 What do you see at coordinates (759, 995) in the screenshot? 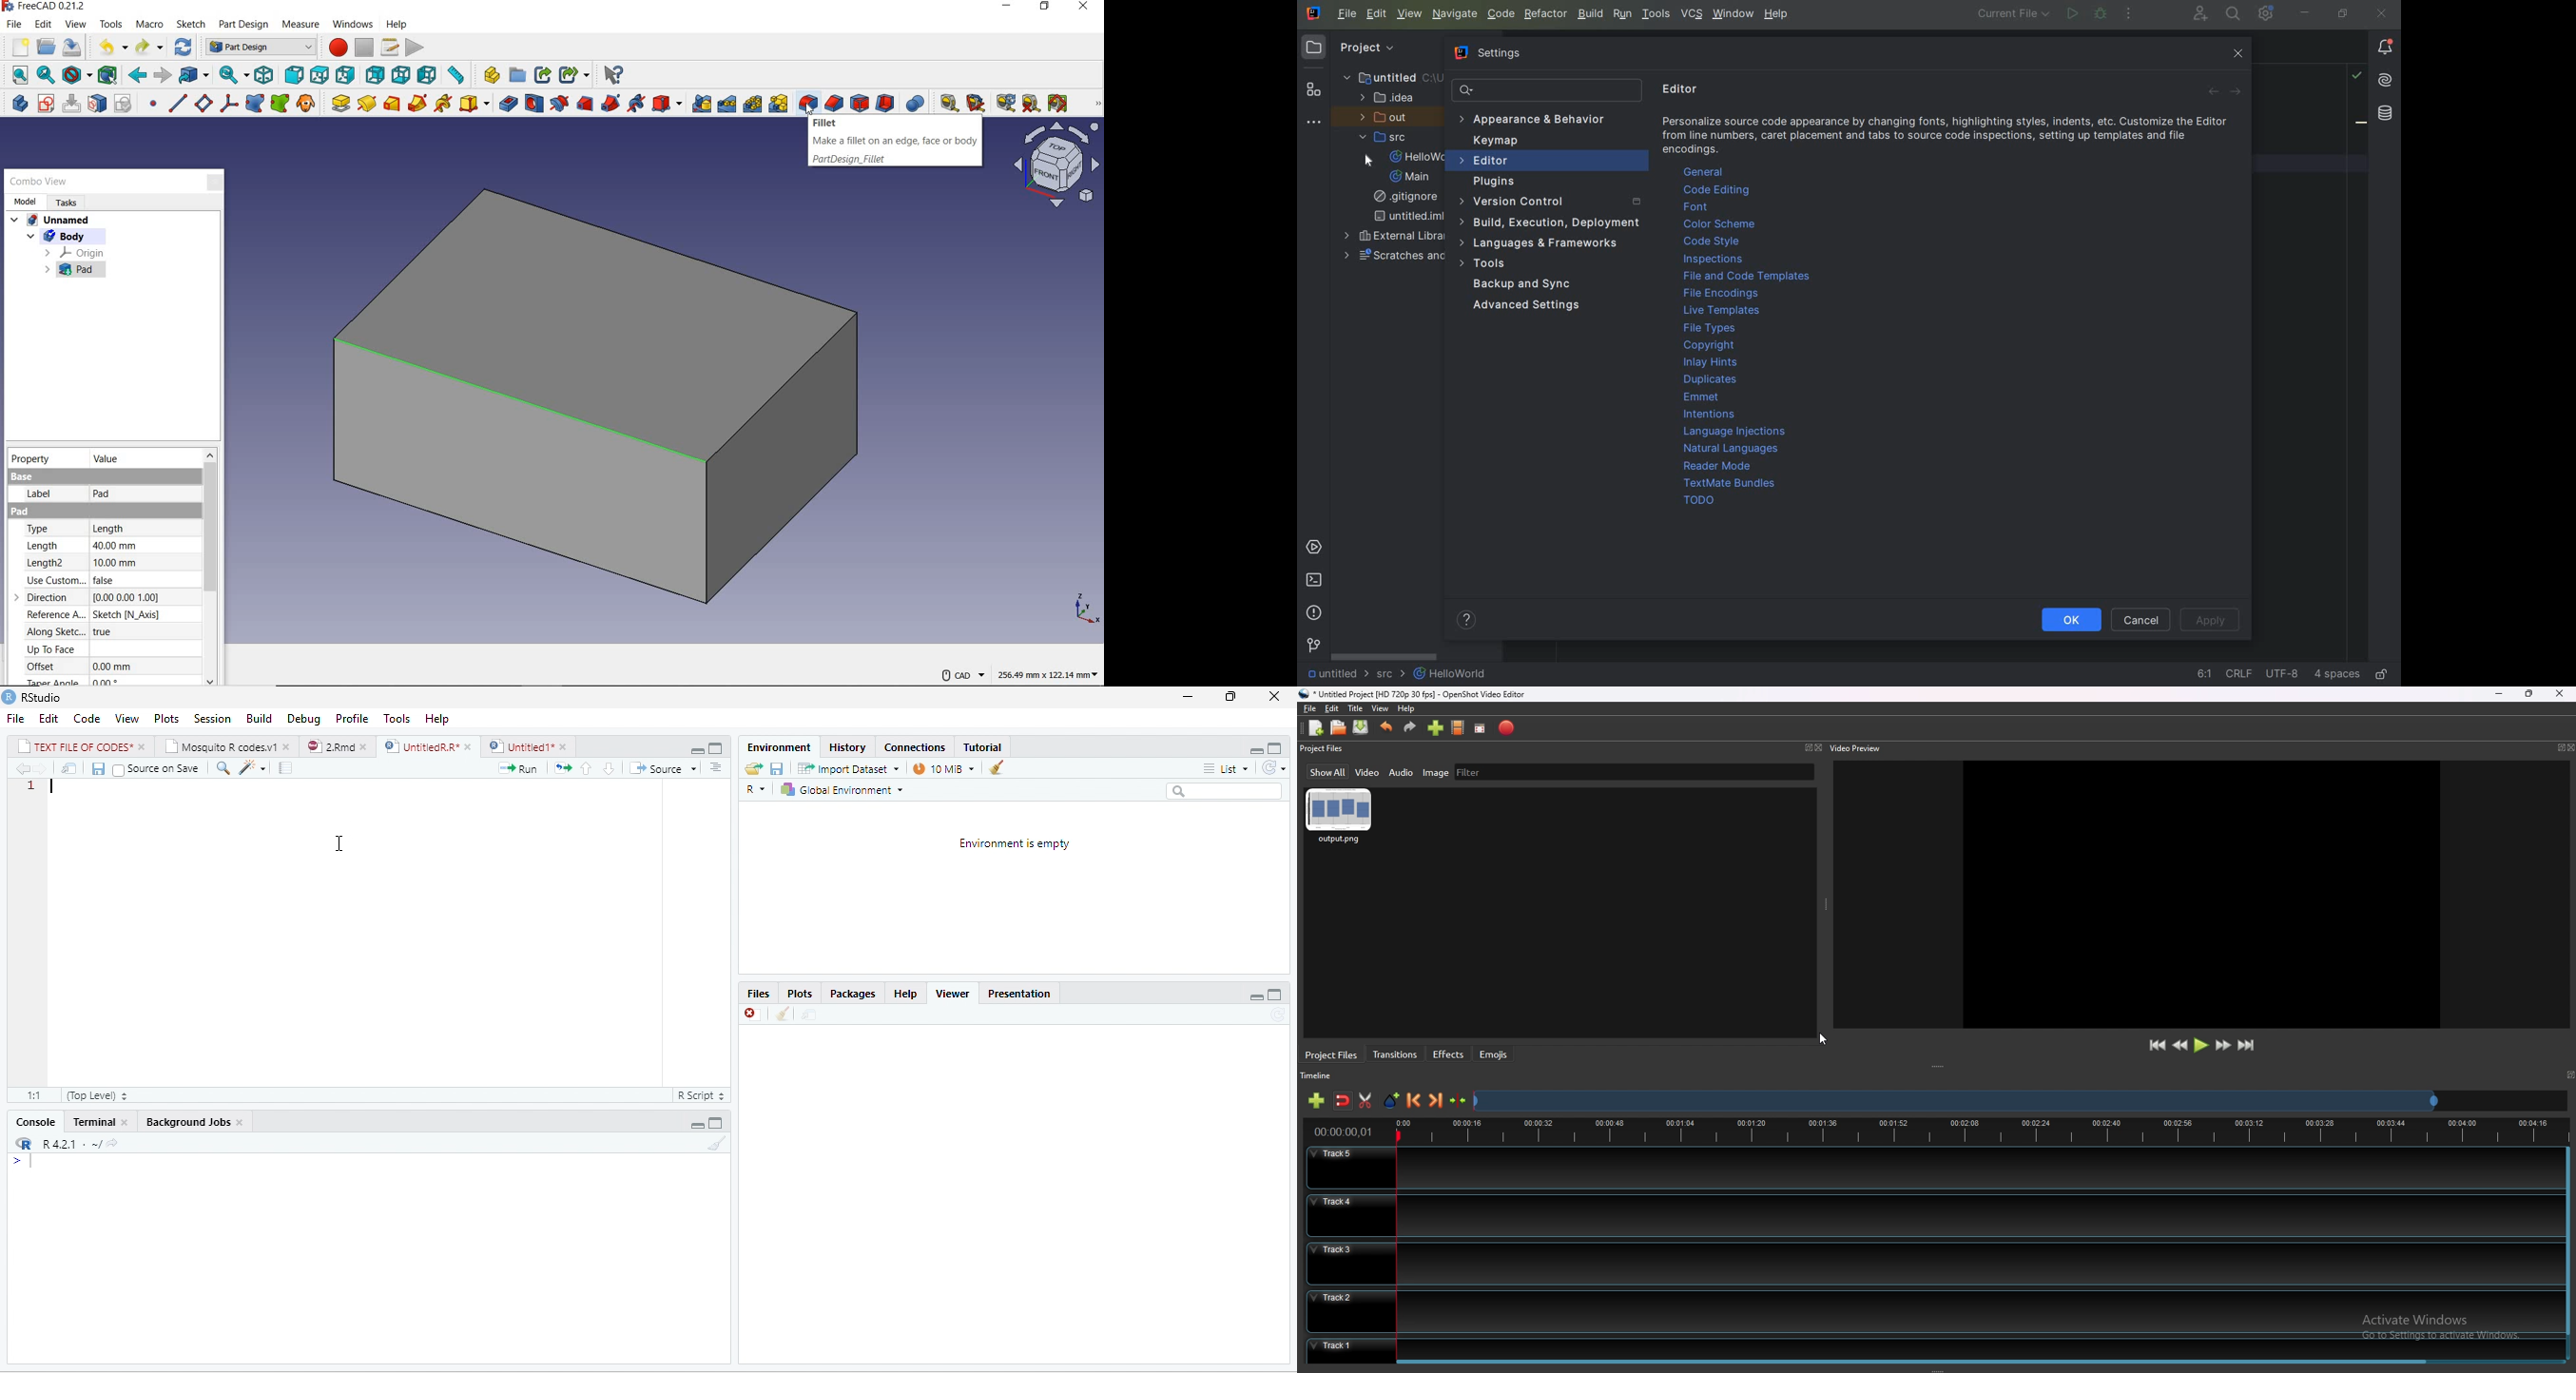
I see `Files` at bounding box center [759, 995].